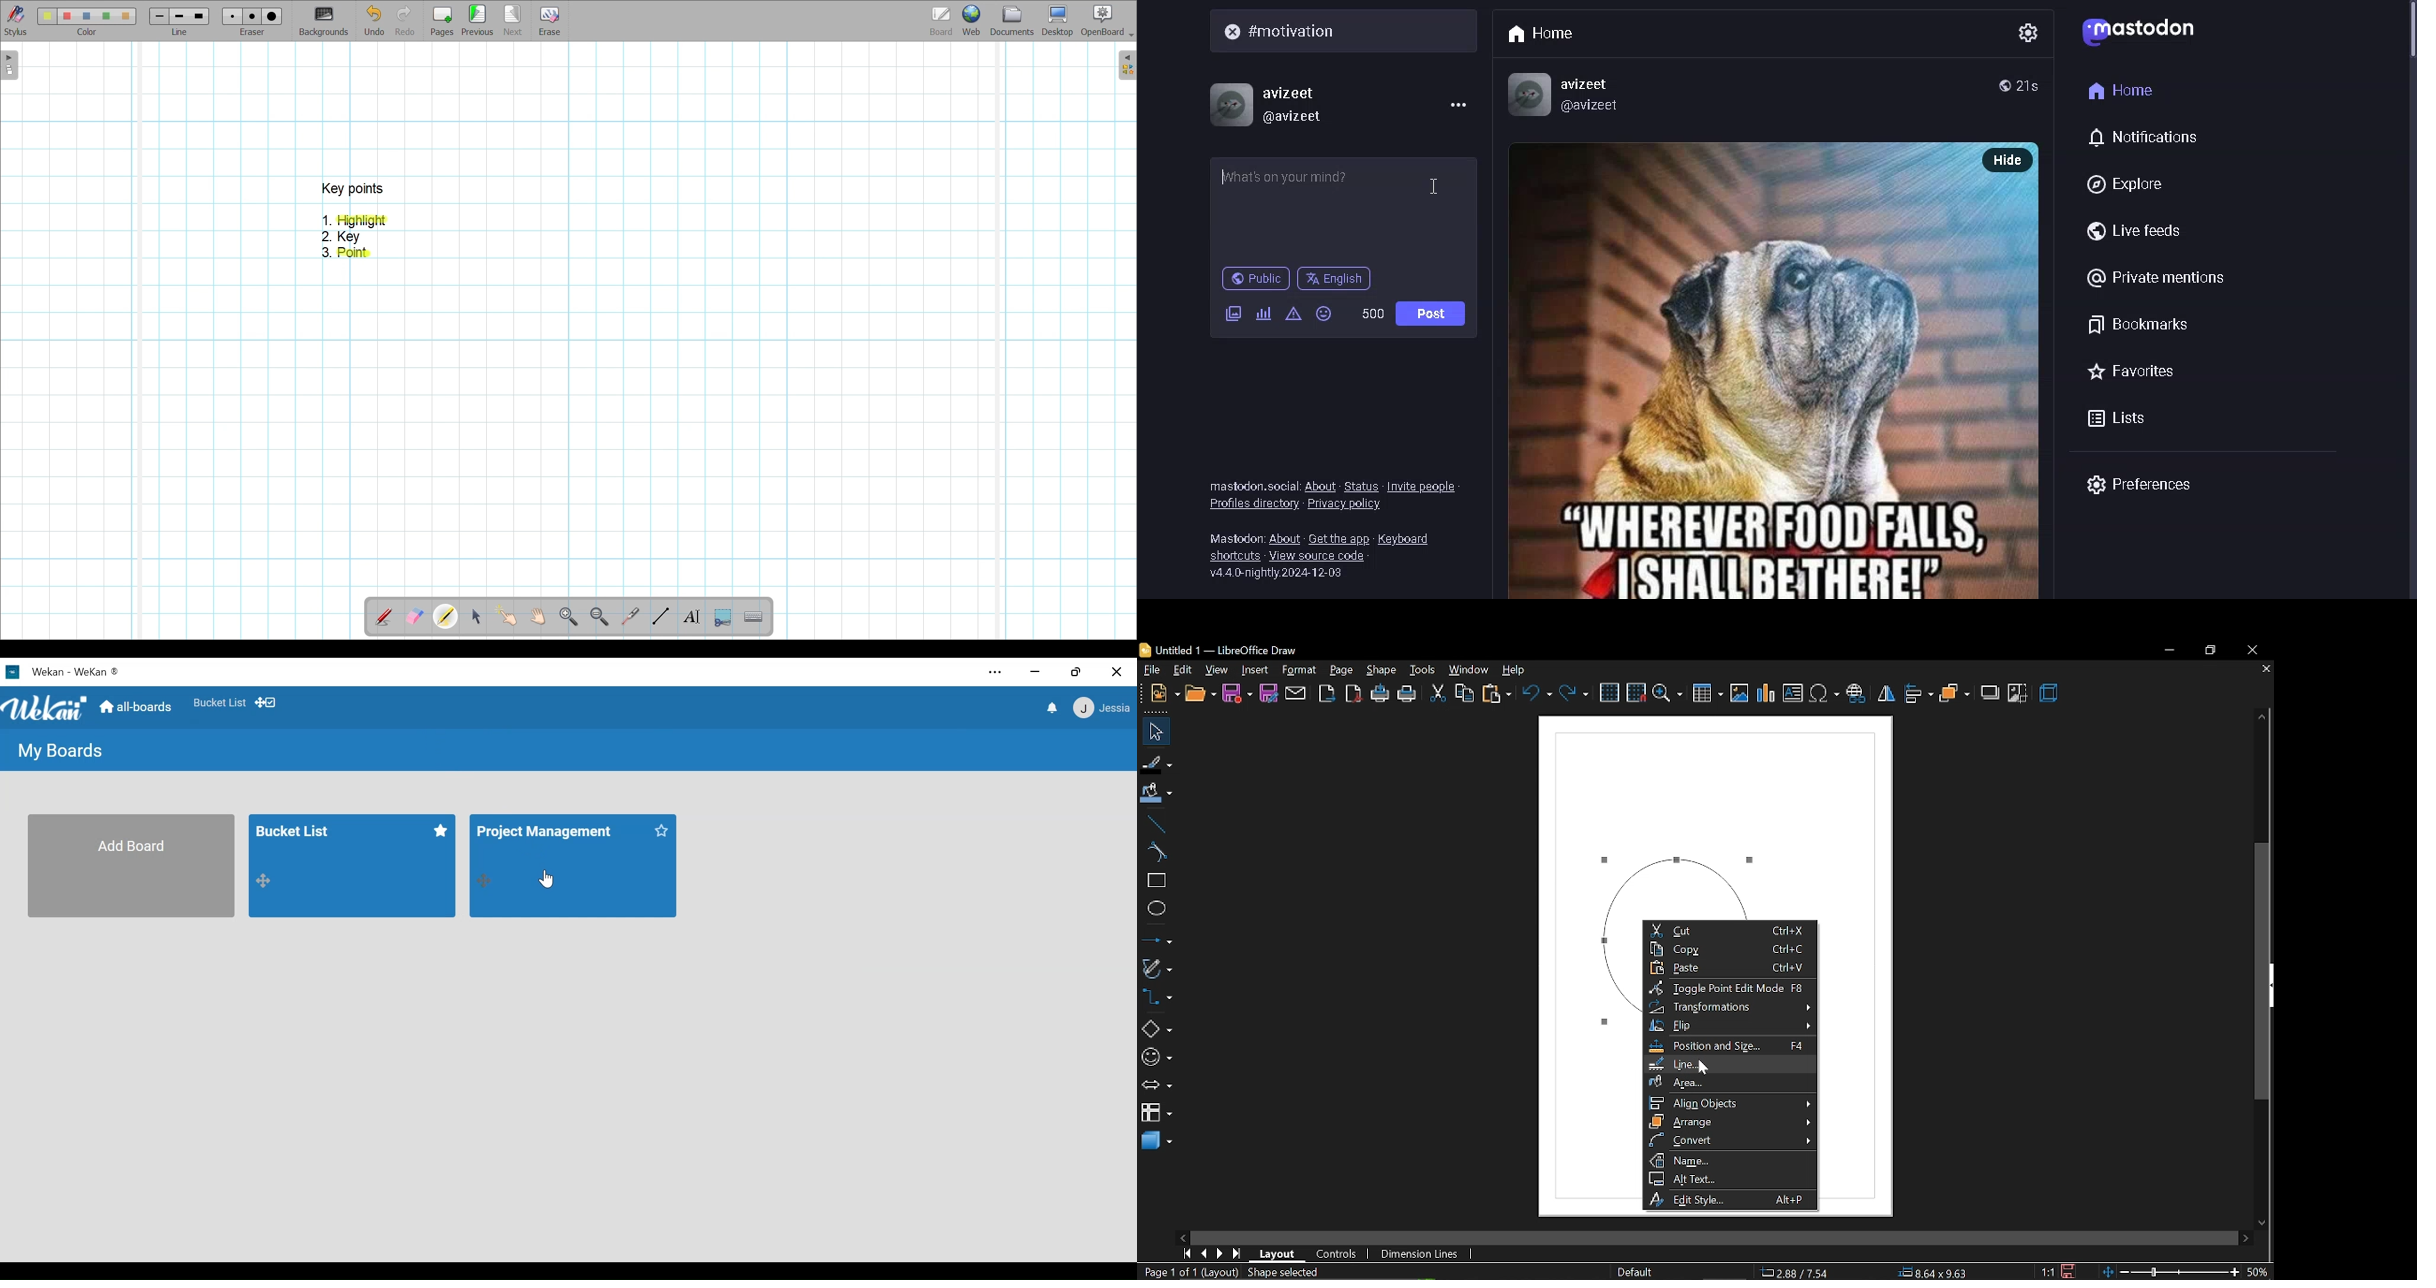  Describe the element at coordinates (1292, 313) in the screenshot. I see `content warning` at that location.